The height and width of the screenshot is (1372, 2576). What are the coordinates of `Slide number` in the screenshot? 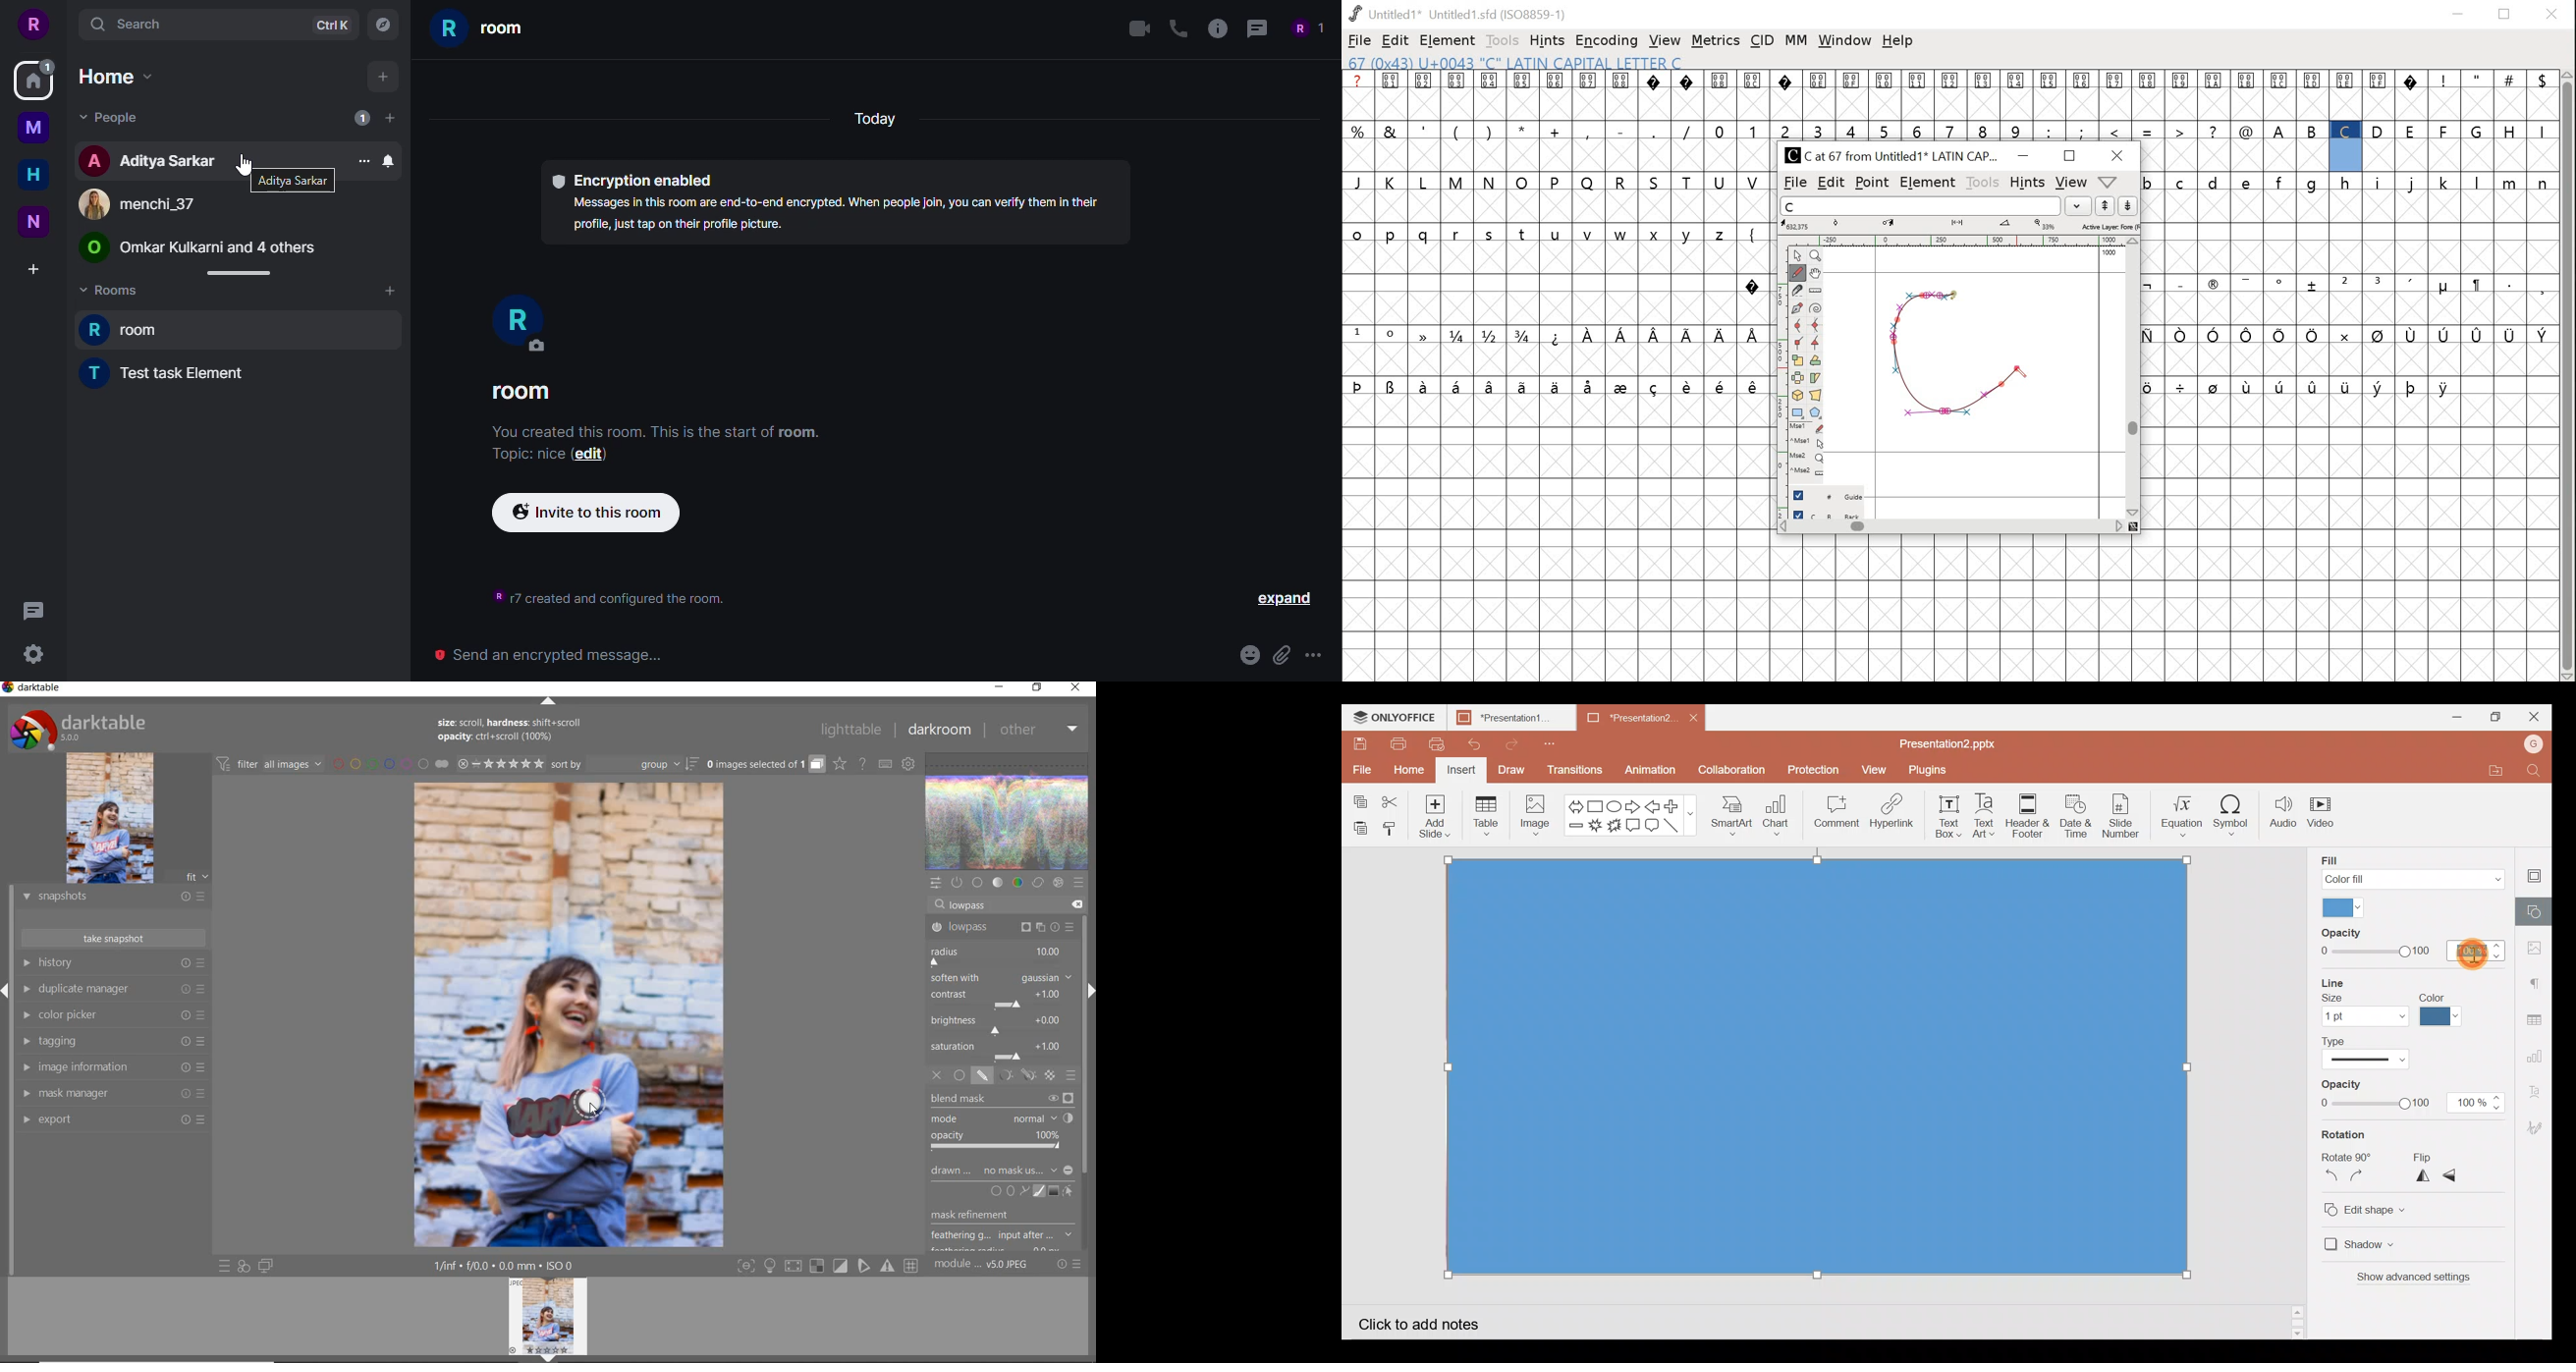 It's located at (2125, 815).